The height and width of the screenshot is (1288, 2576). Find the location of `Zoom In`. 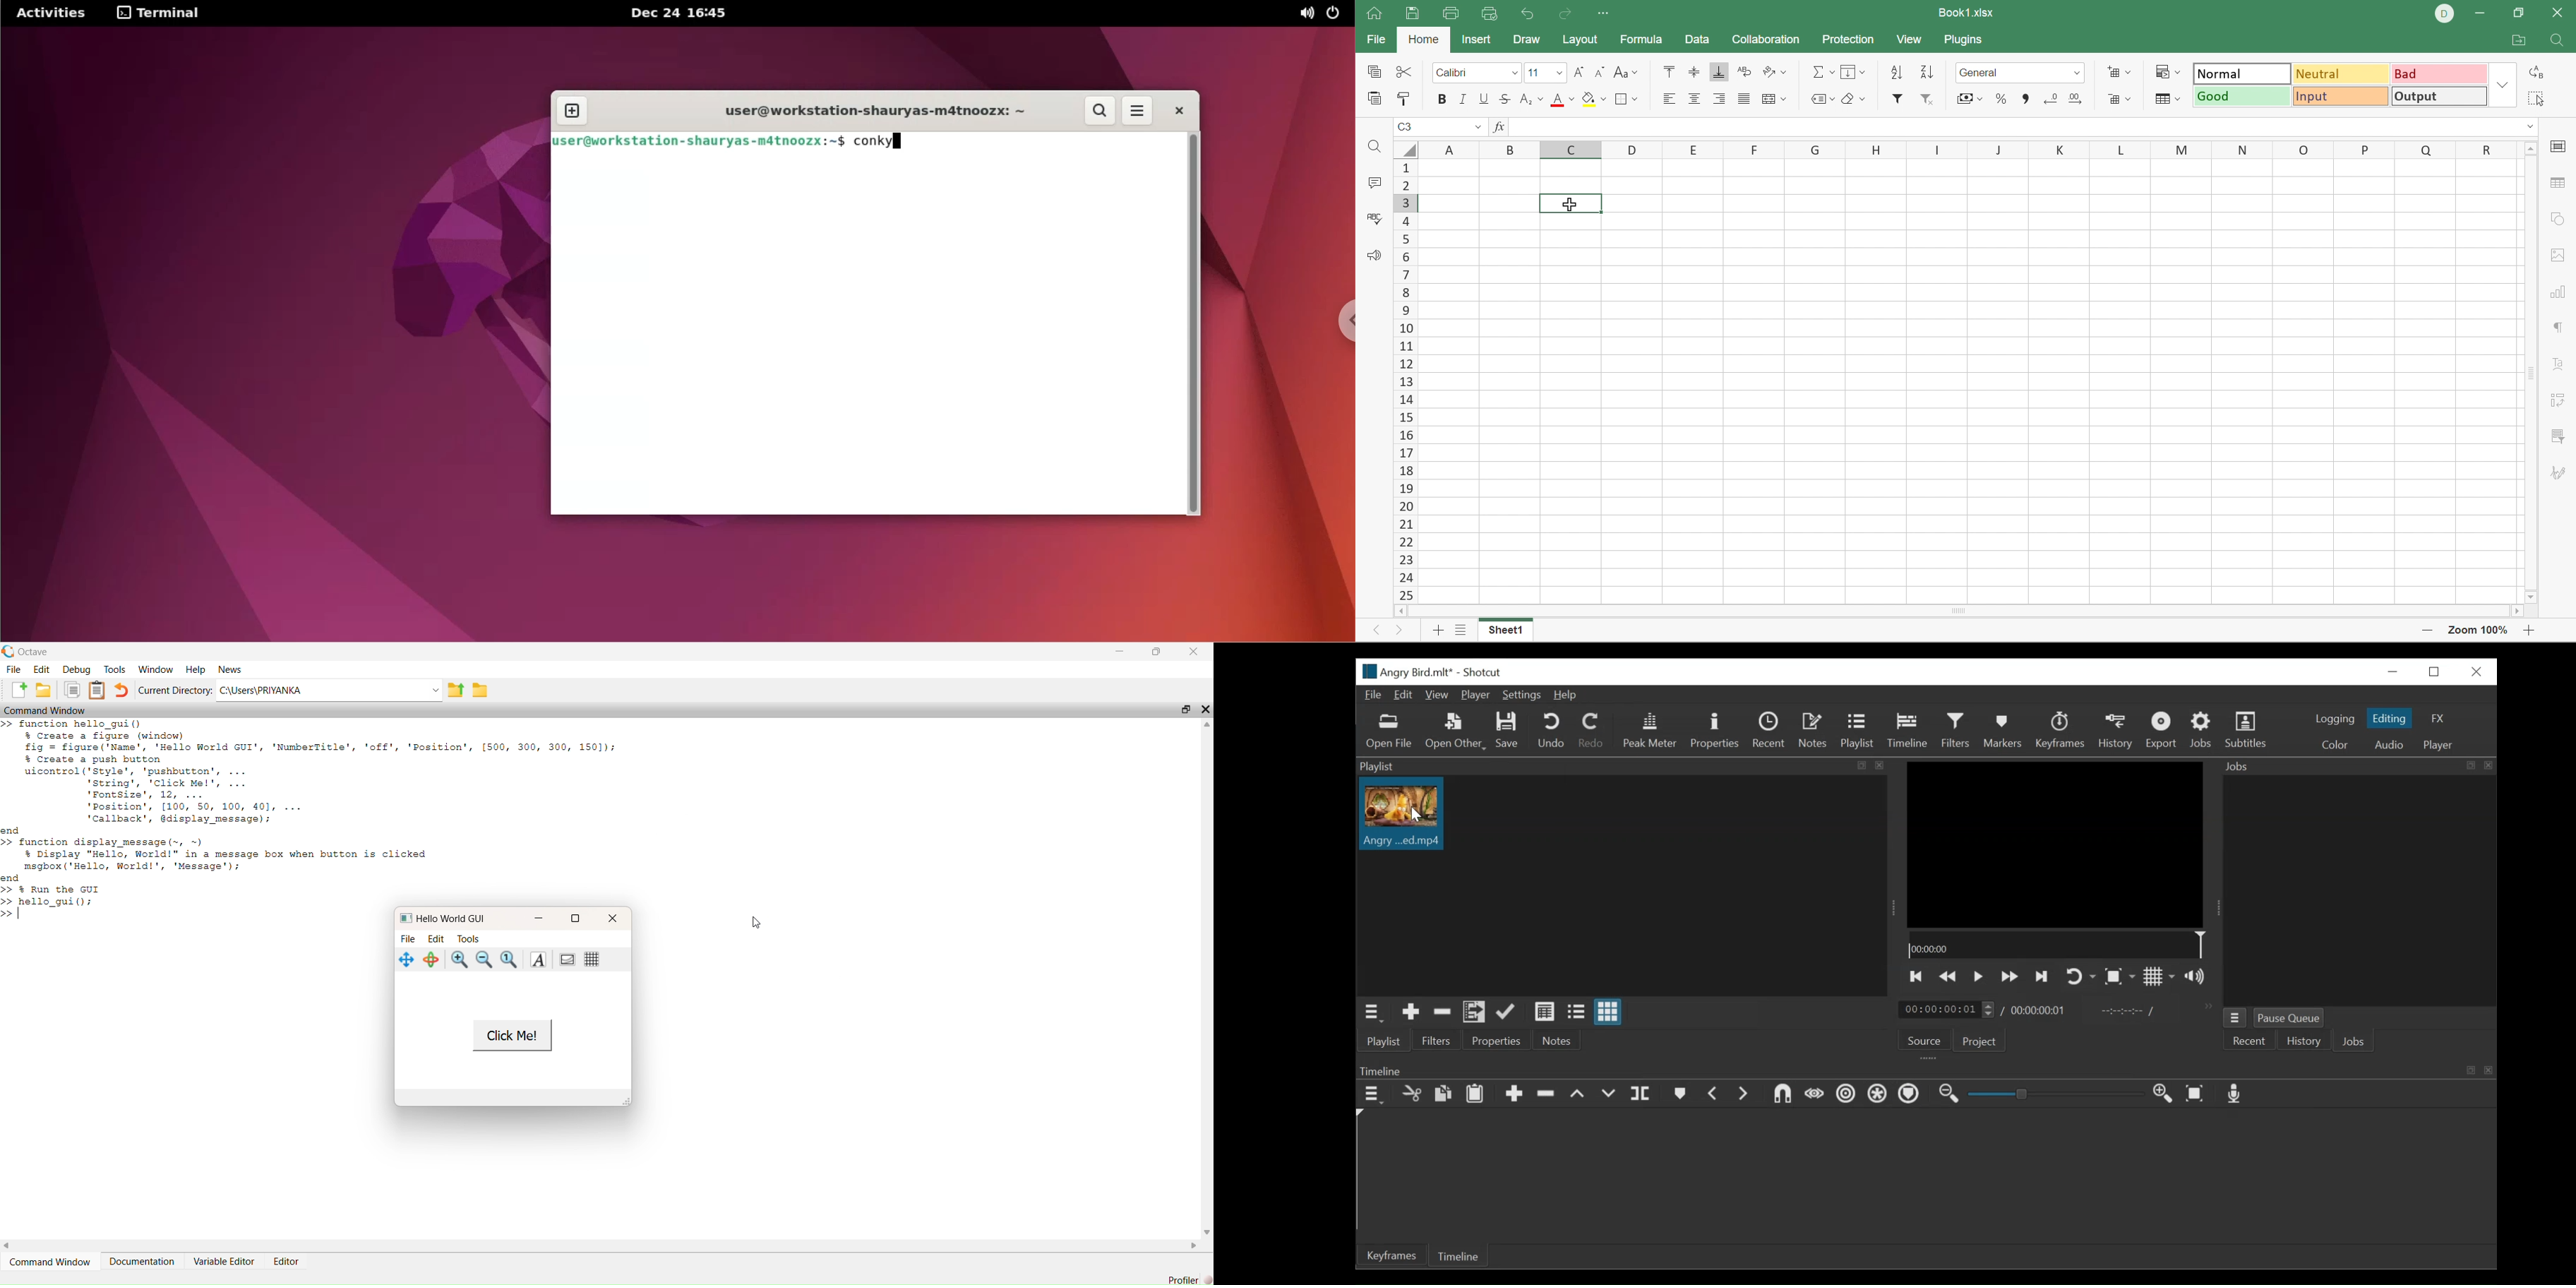

Zoom In is located at coordinates (2534, 627).